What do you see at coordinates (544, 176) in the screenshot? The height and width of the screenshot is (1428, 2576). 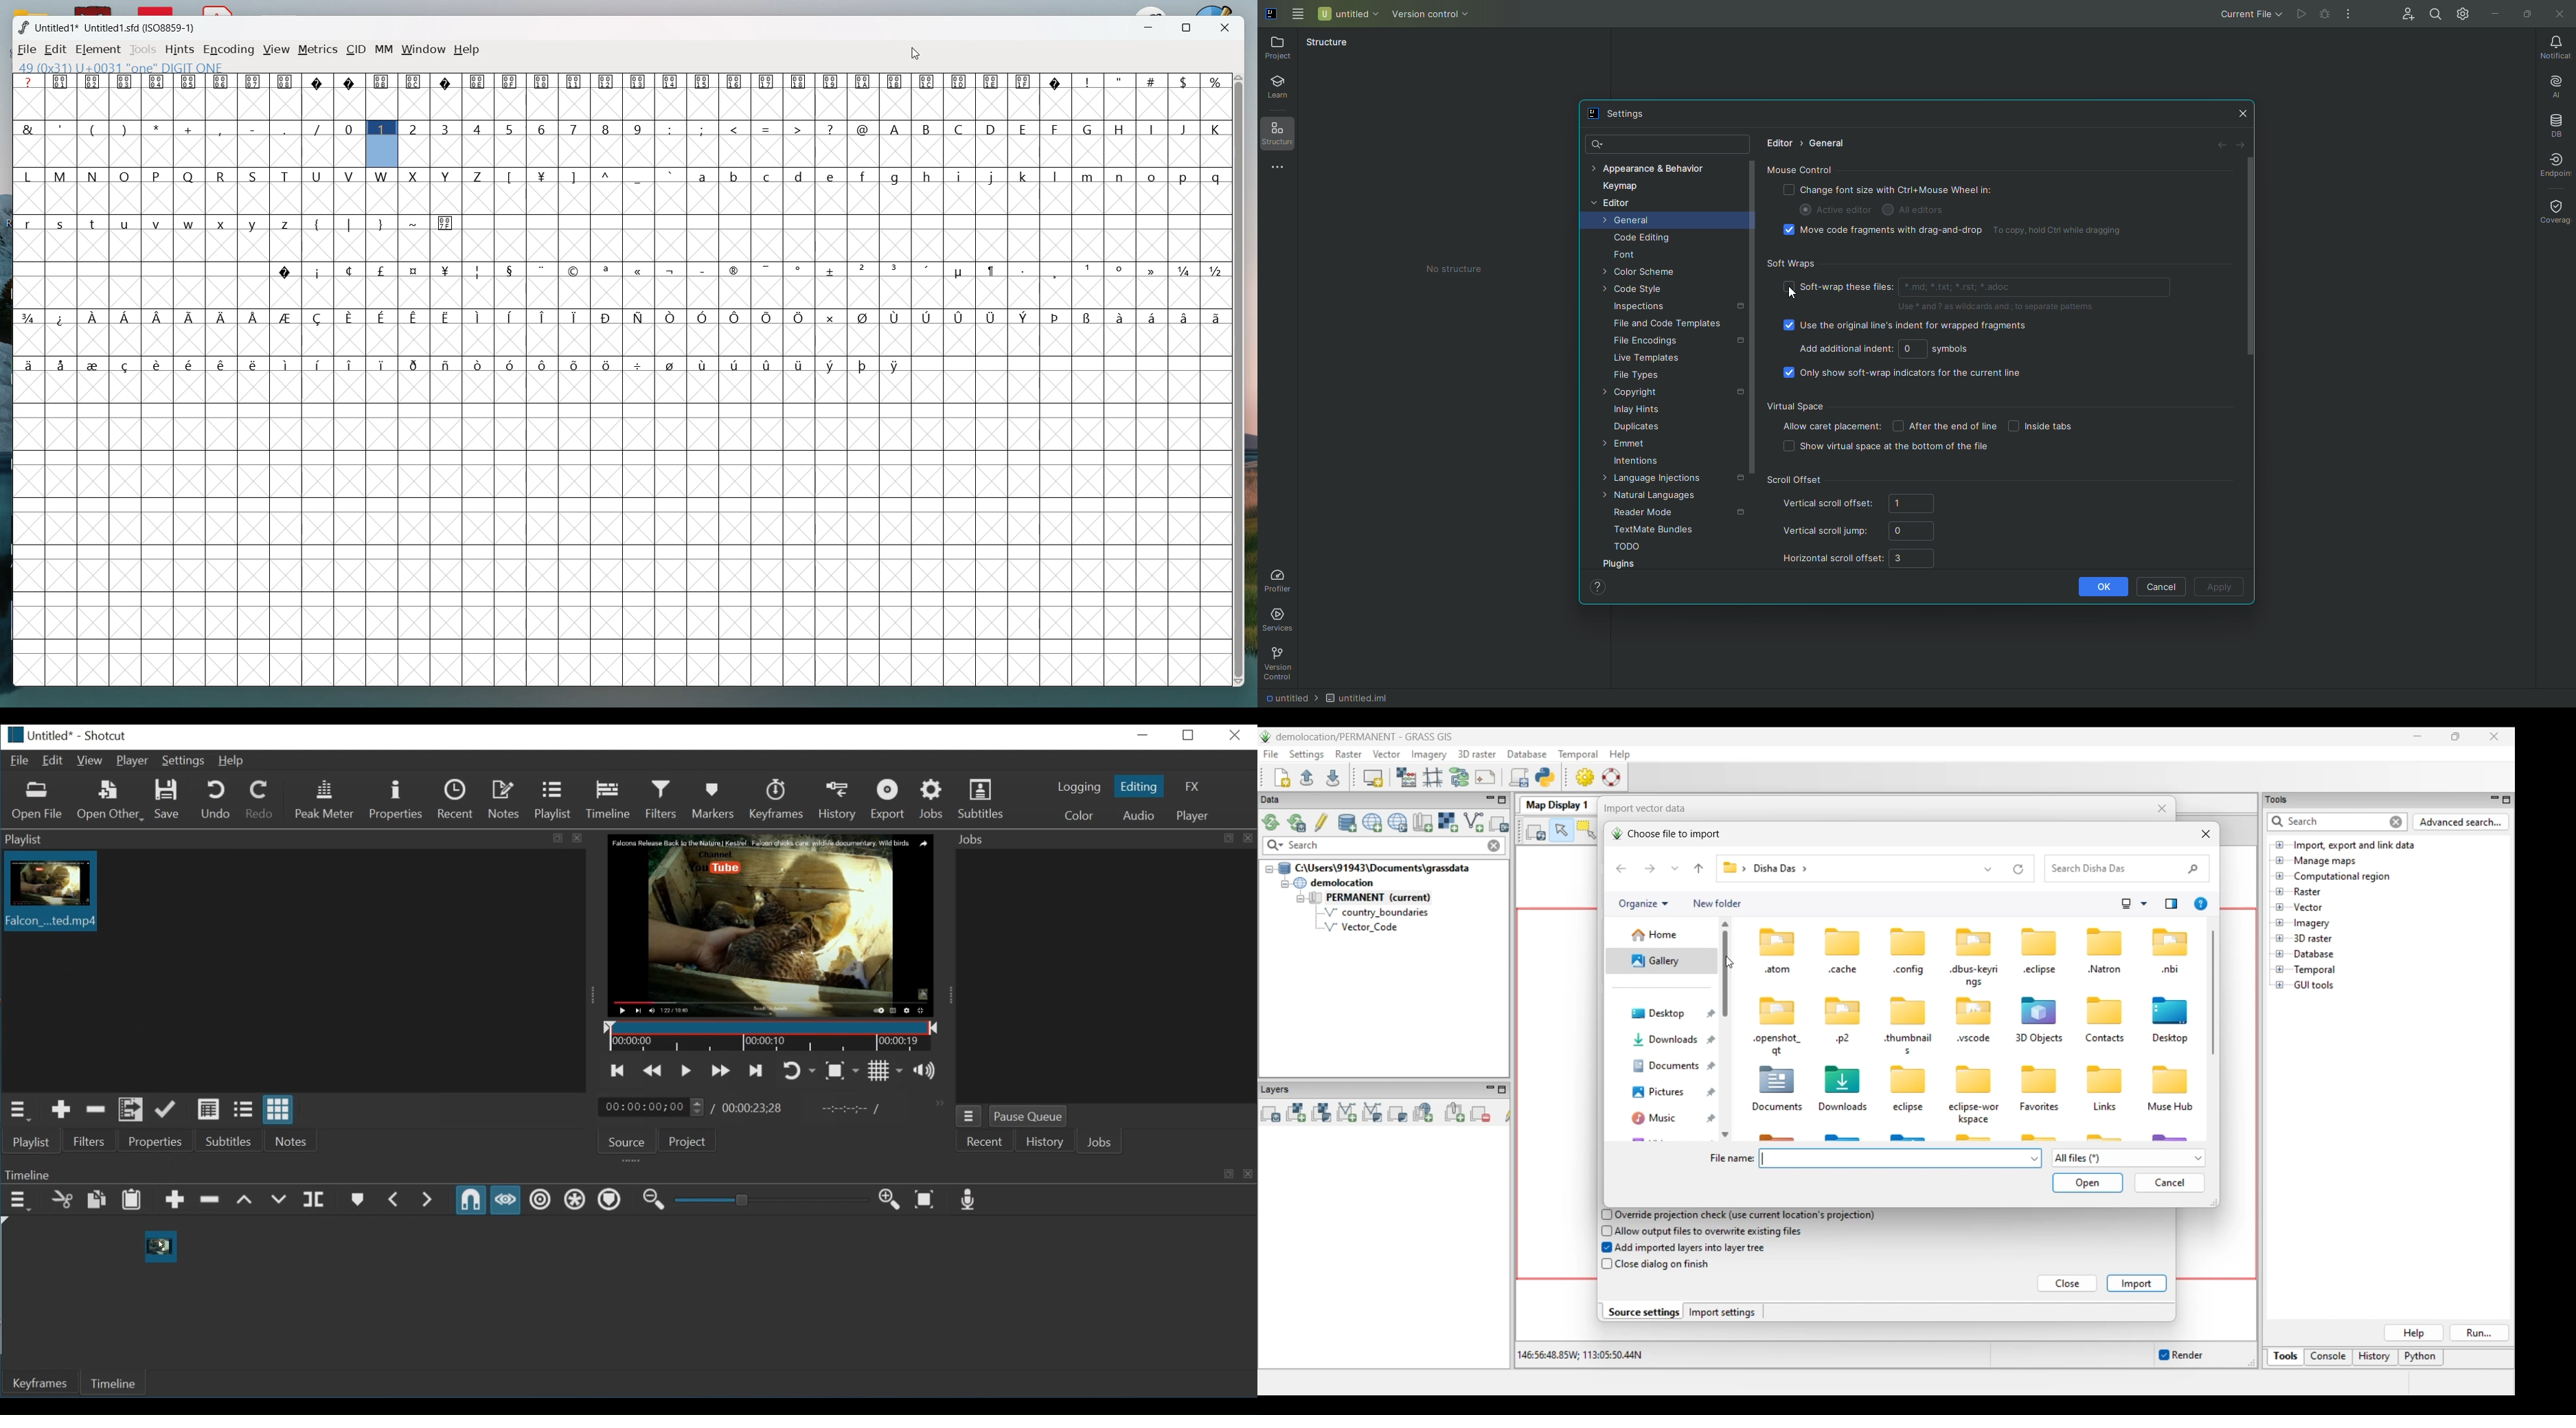 I see `symbol` at bounding box center [544, 176].